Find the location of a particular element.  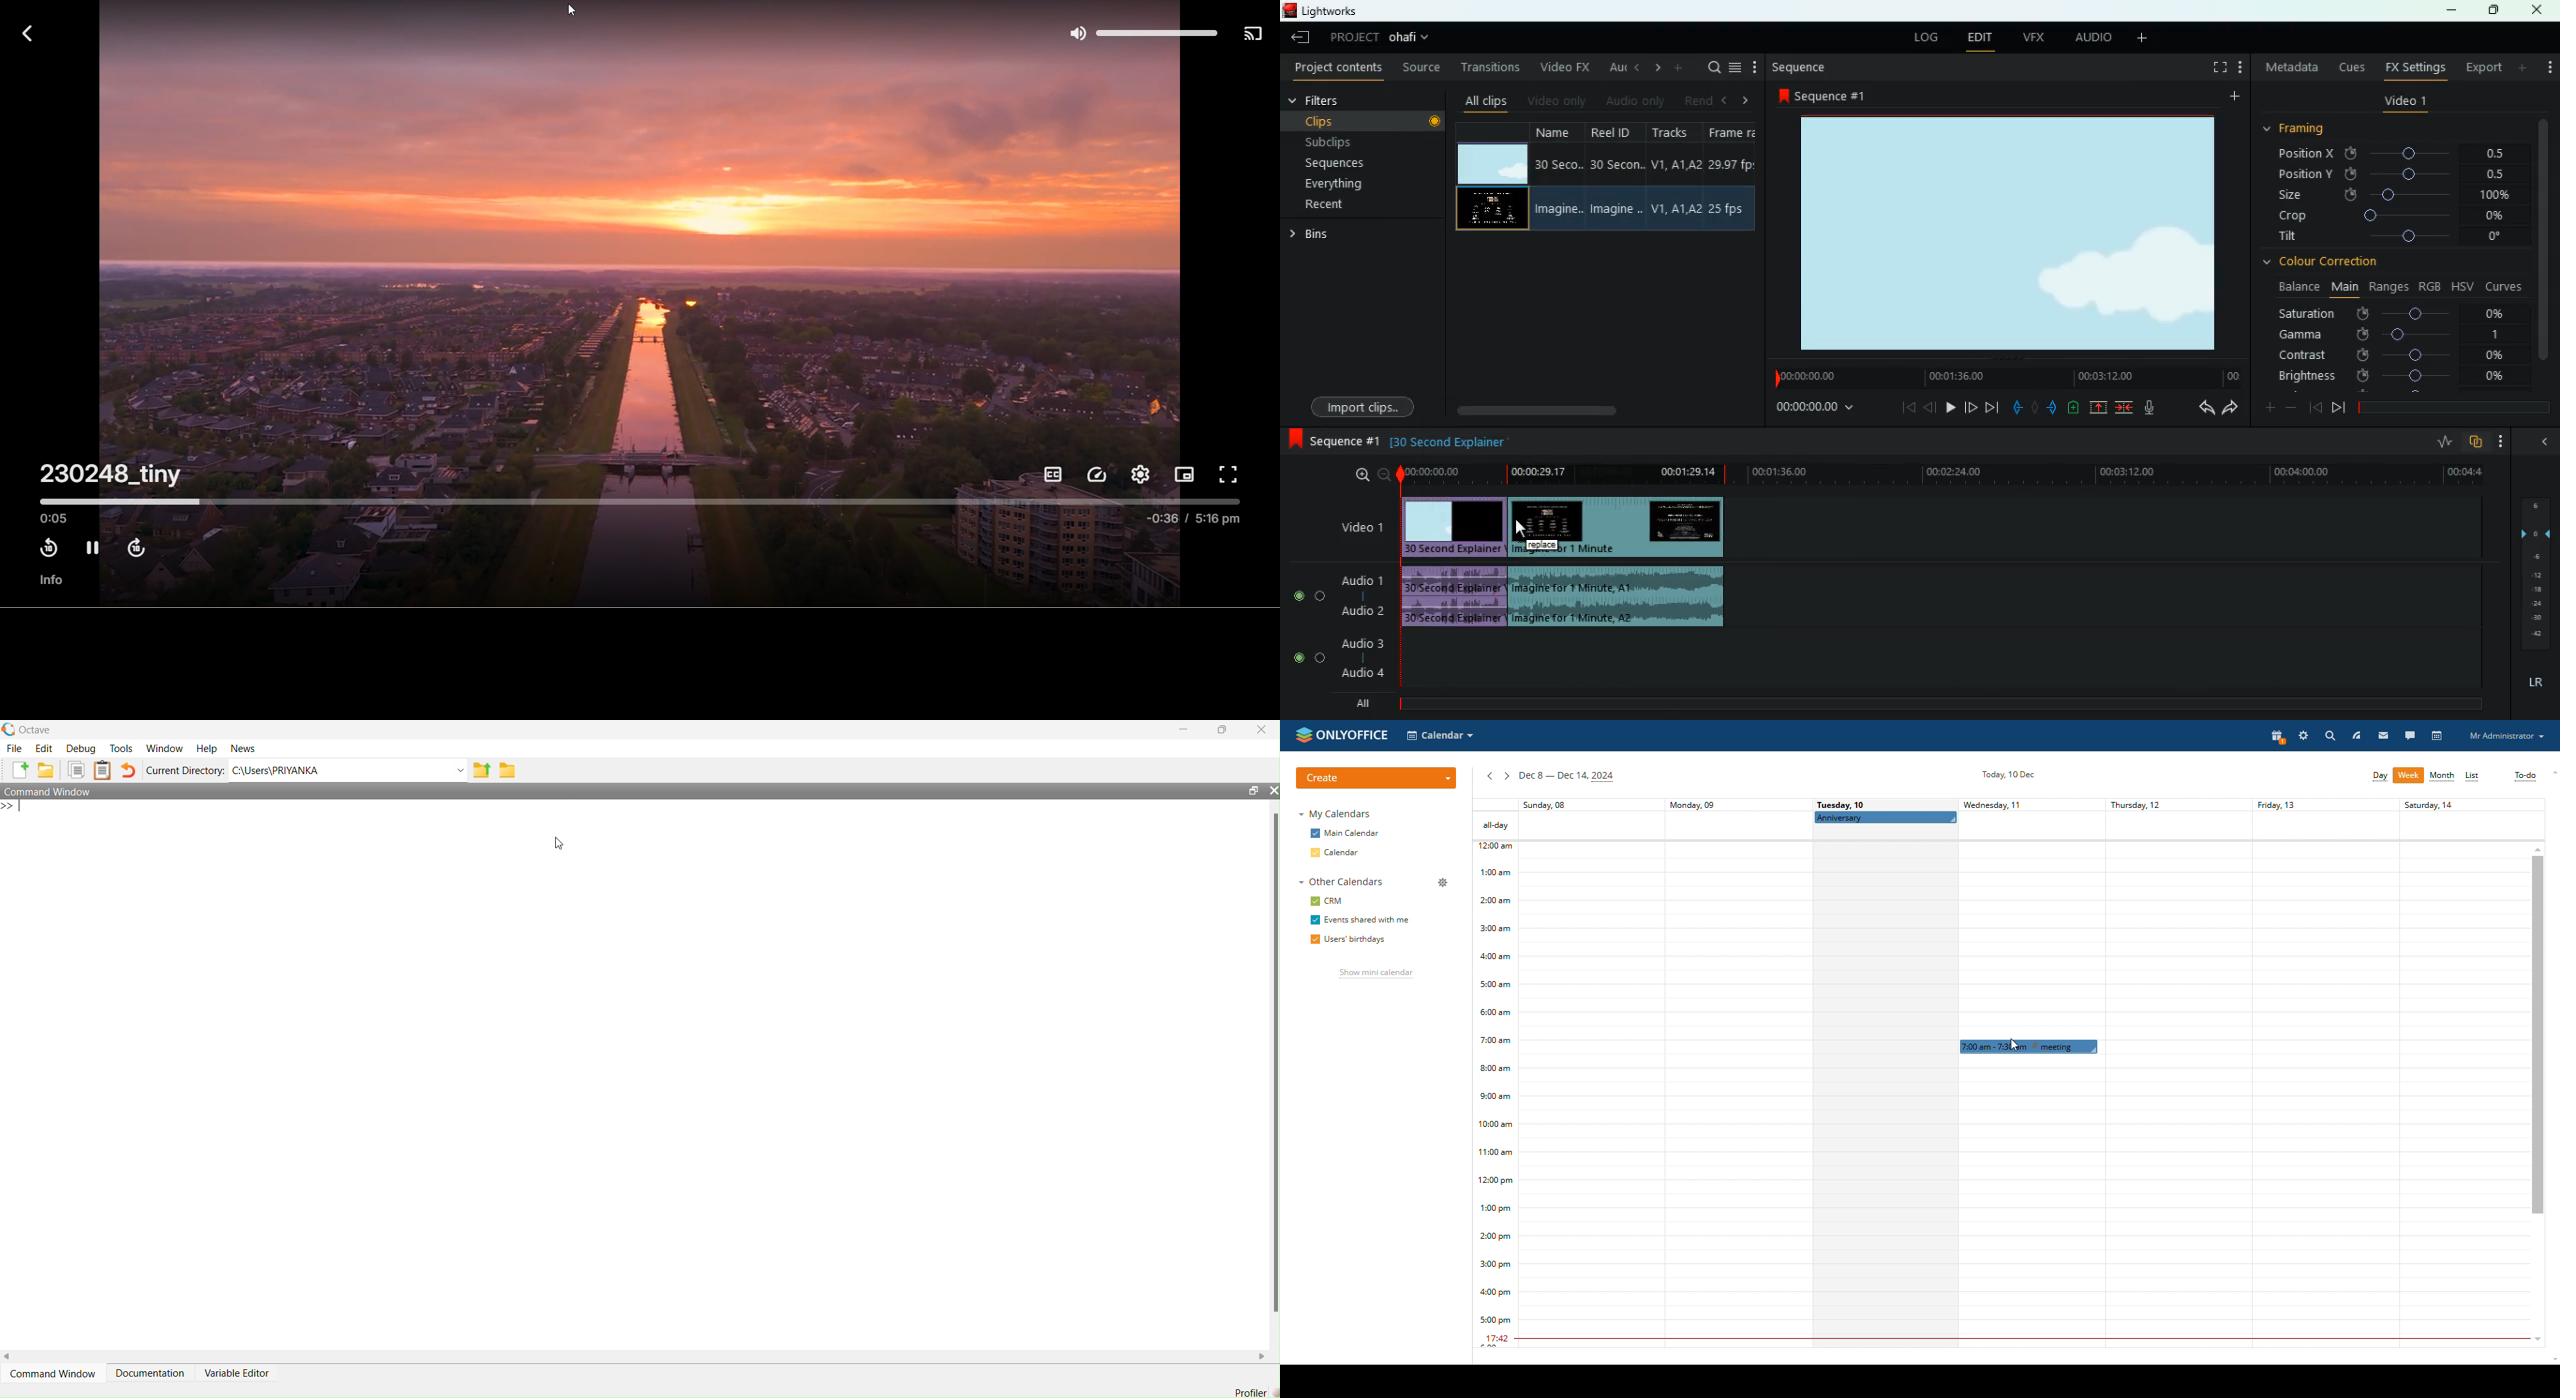

export is located at coordinates (2482, 68).